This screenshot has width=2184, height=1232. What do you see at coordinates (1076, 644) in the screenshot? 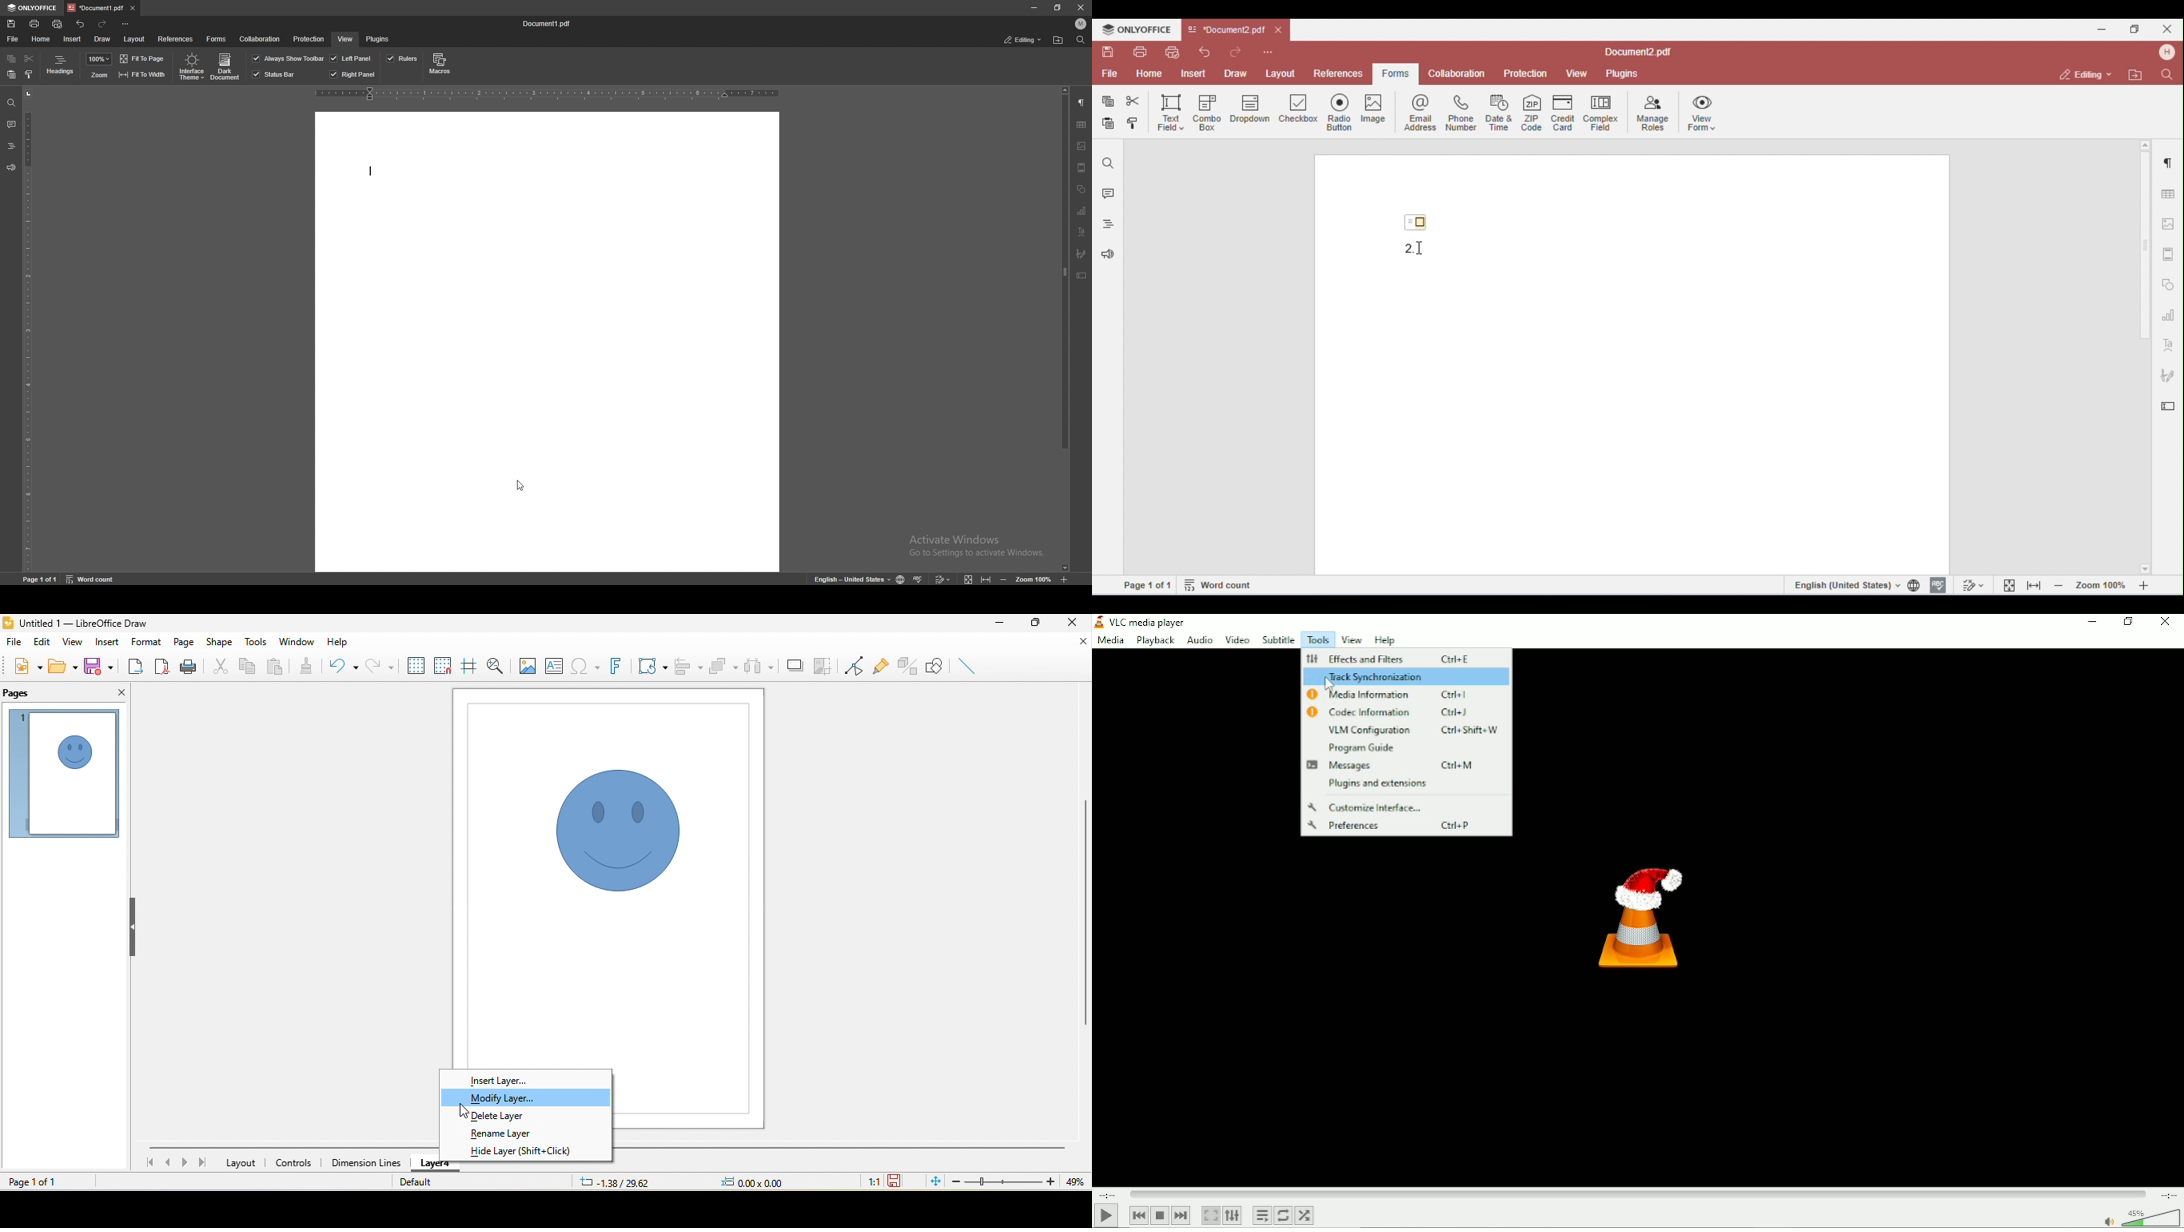
I see `close` at bounding box center [1076, 644].